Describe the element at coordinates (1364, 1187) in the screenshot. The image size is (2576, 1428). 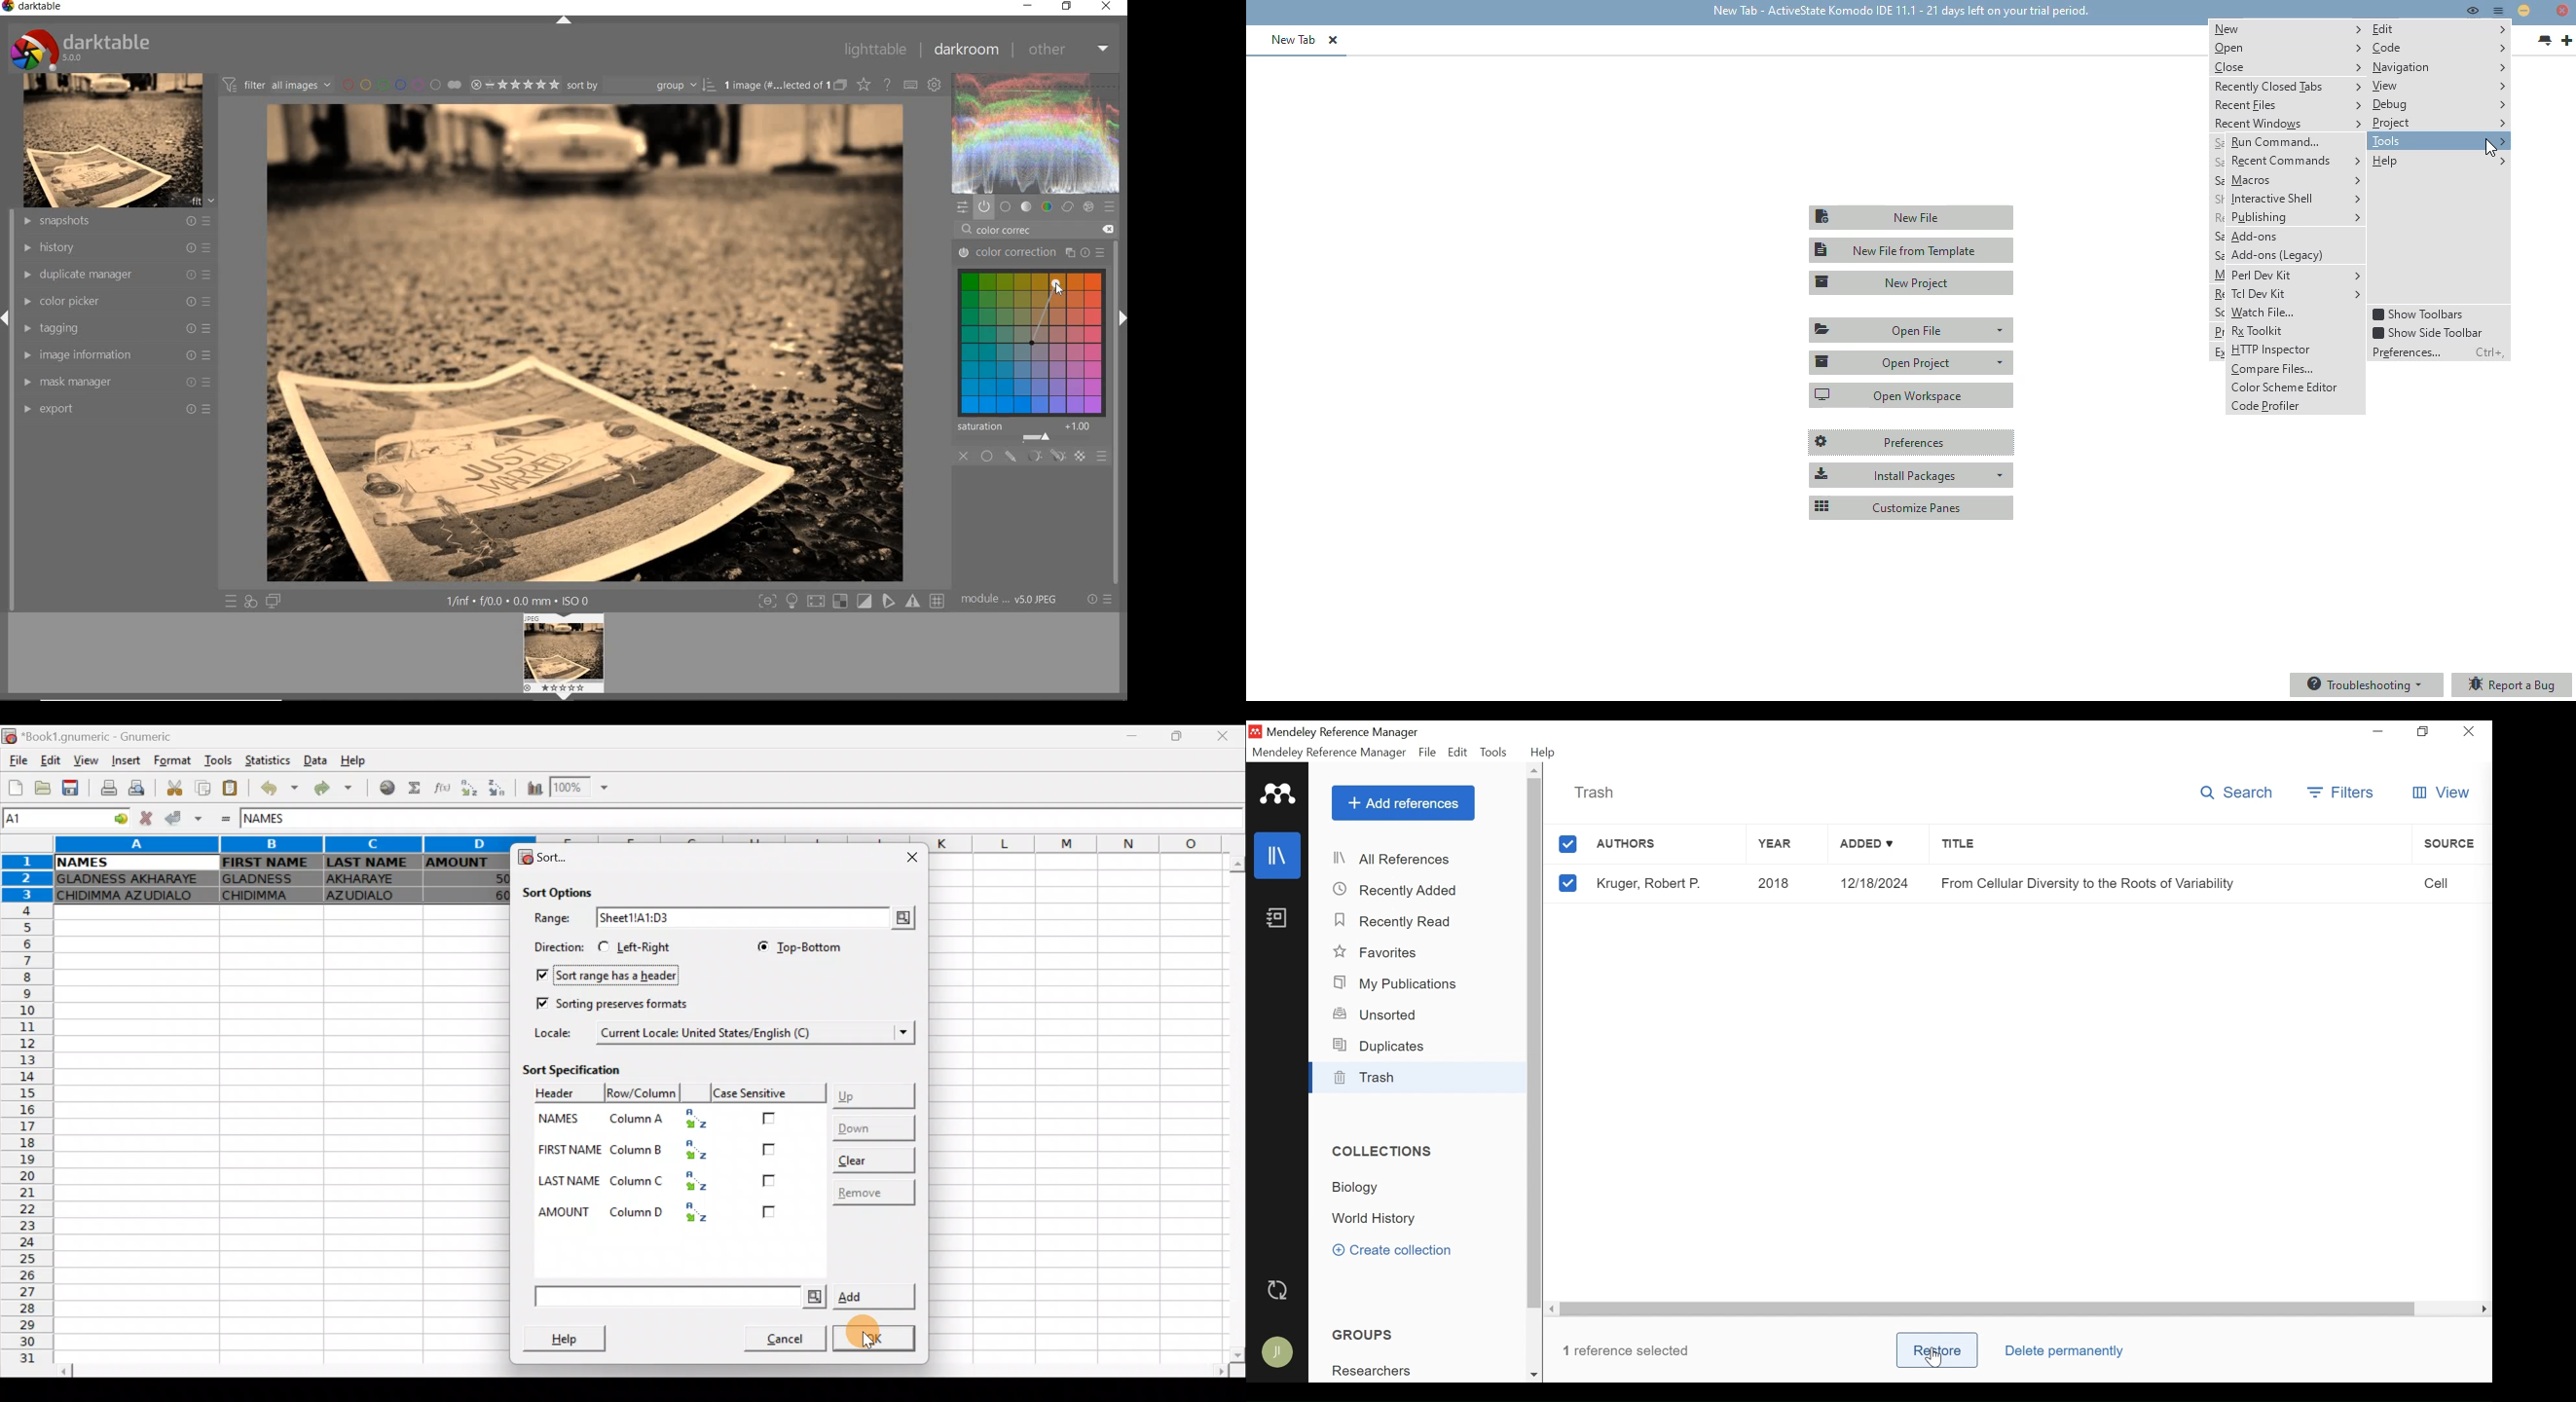
I see `Collection` at that location.